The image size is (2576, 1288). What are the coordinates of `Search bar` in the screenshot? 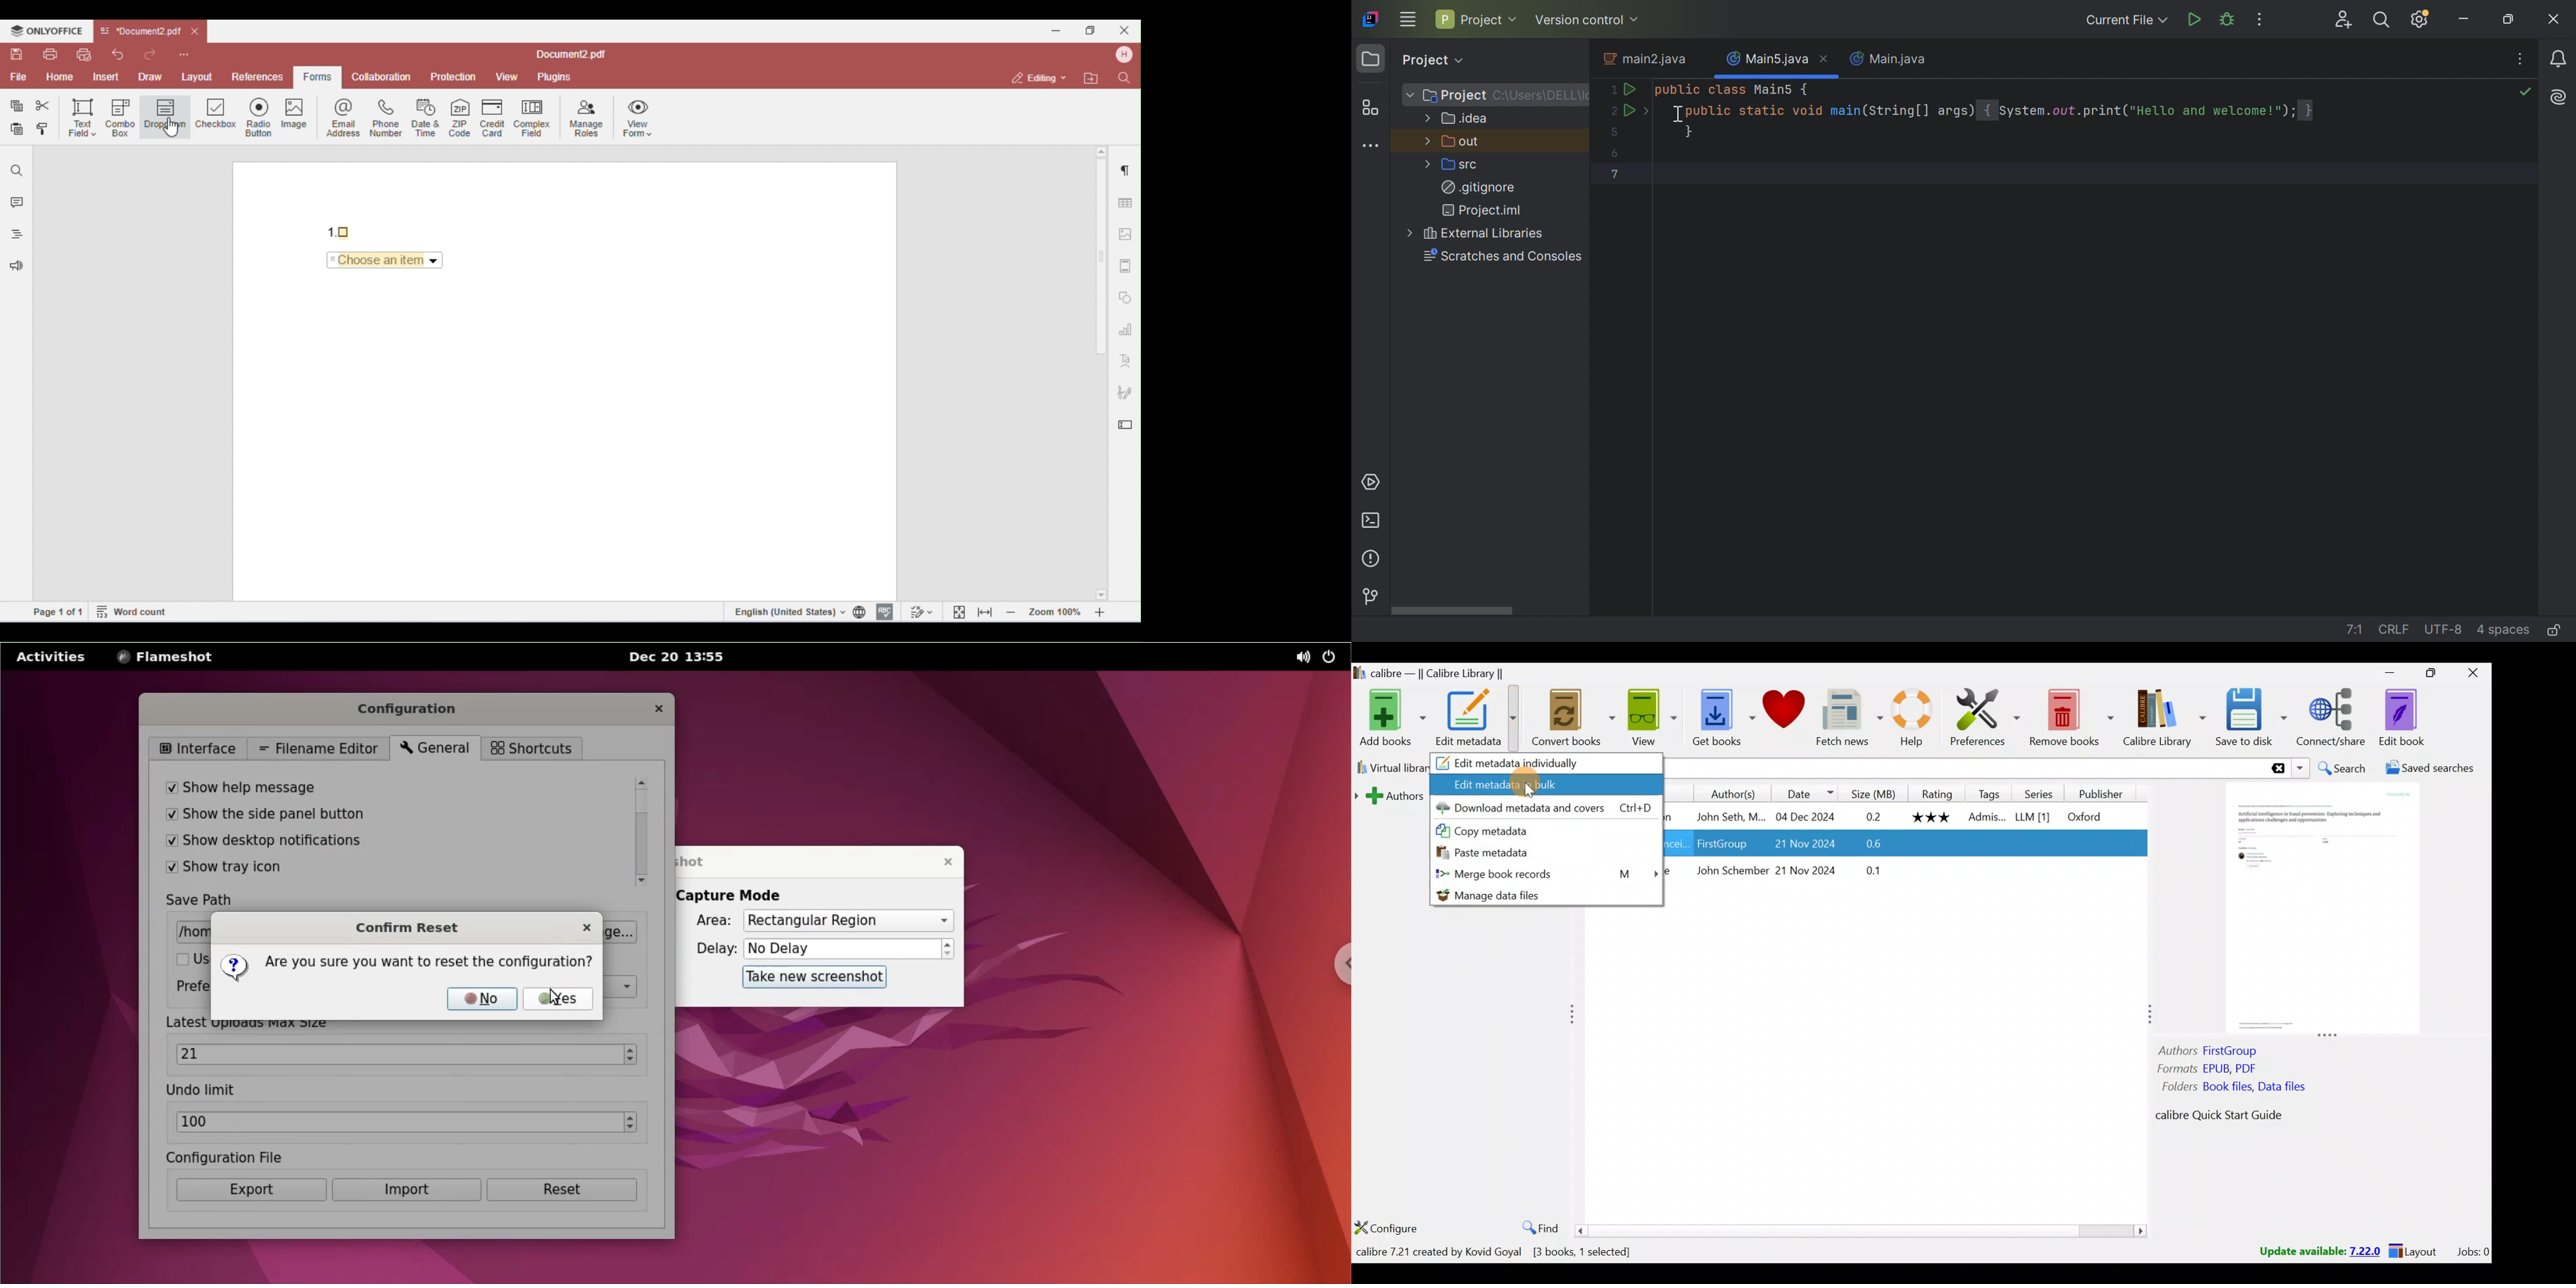 It's located at (1987, 767).